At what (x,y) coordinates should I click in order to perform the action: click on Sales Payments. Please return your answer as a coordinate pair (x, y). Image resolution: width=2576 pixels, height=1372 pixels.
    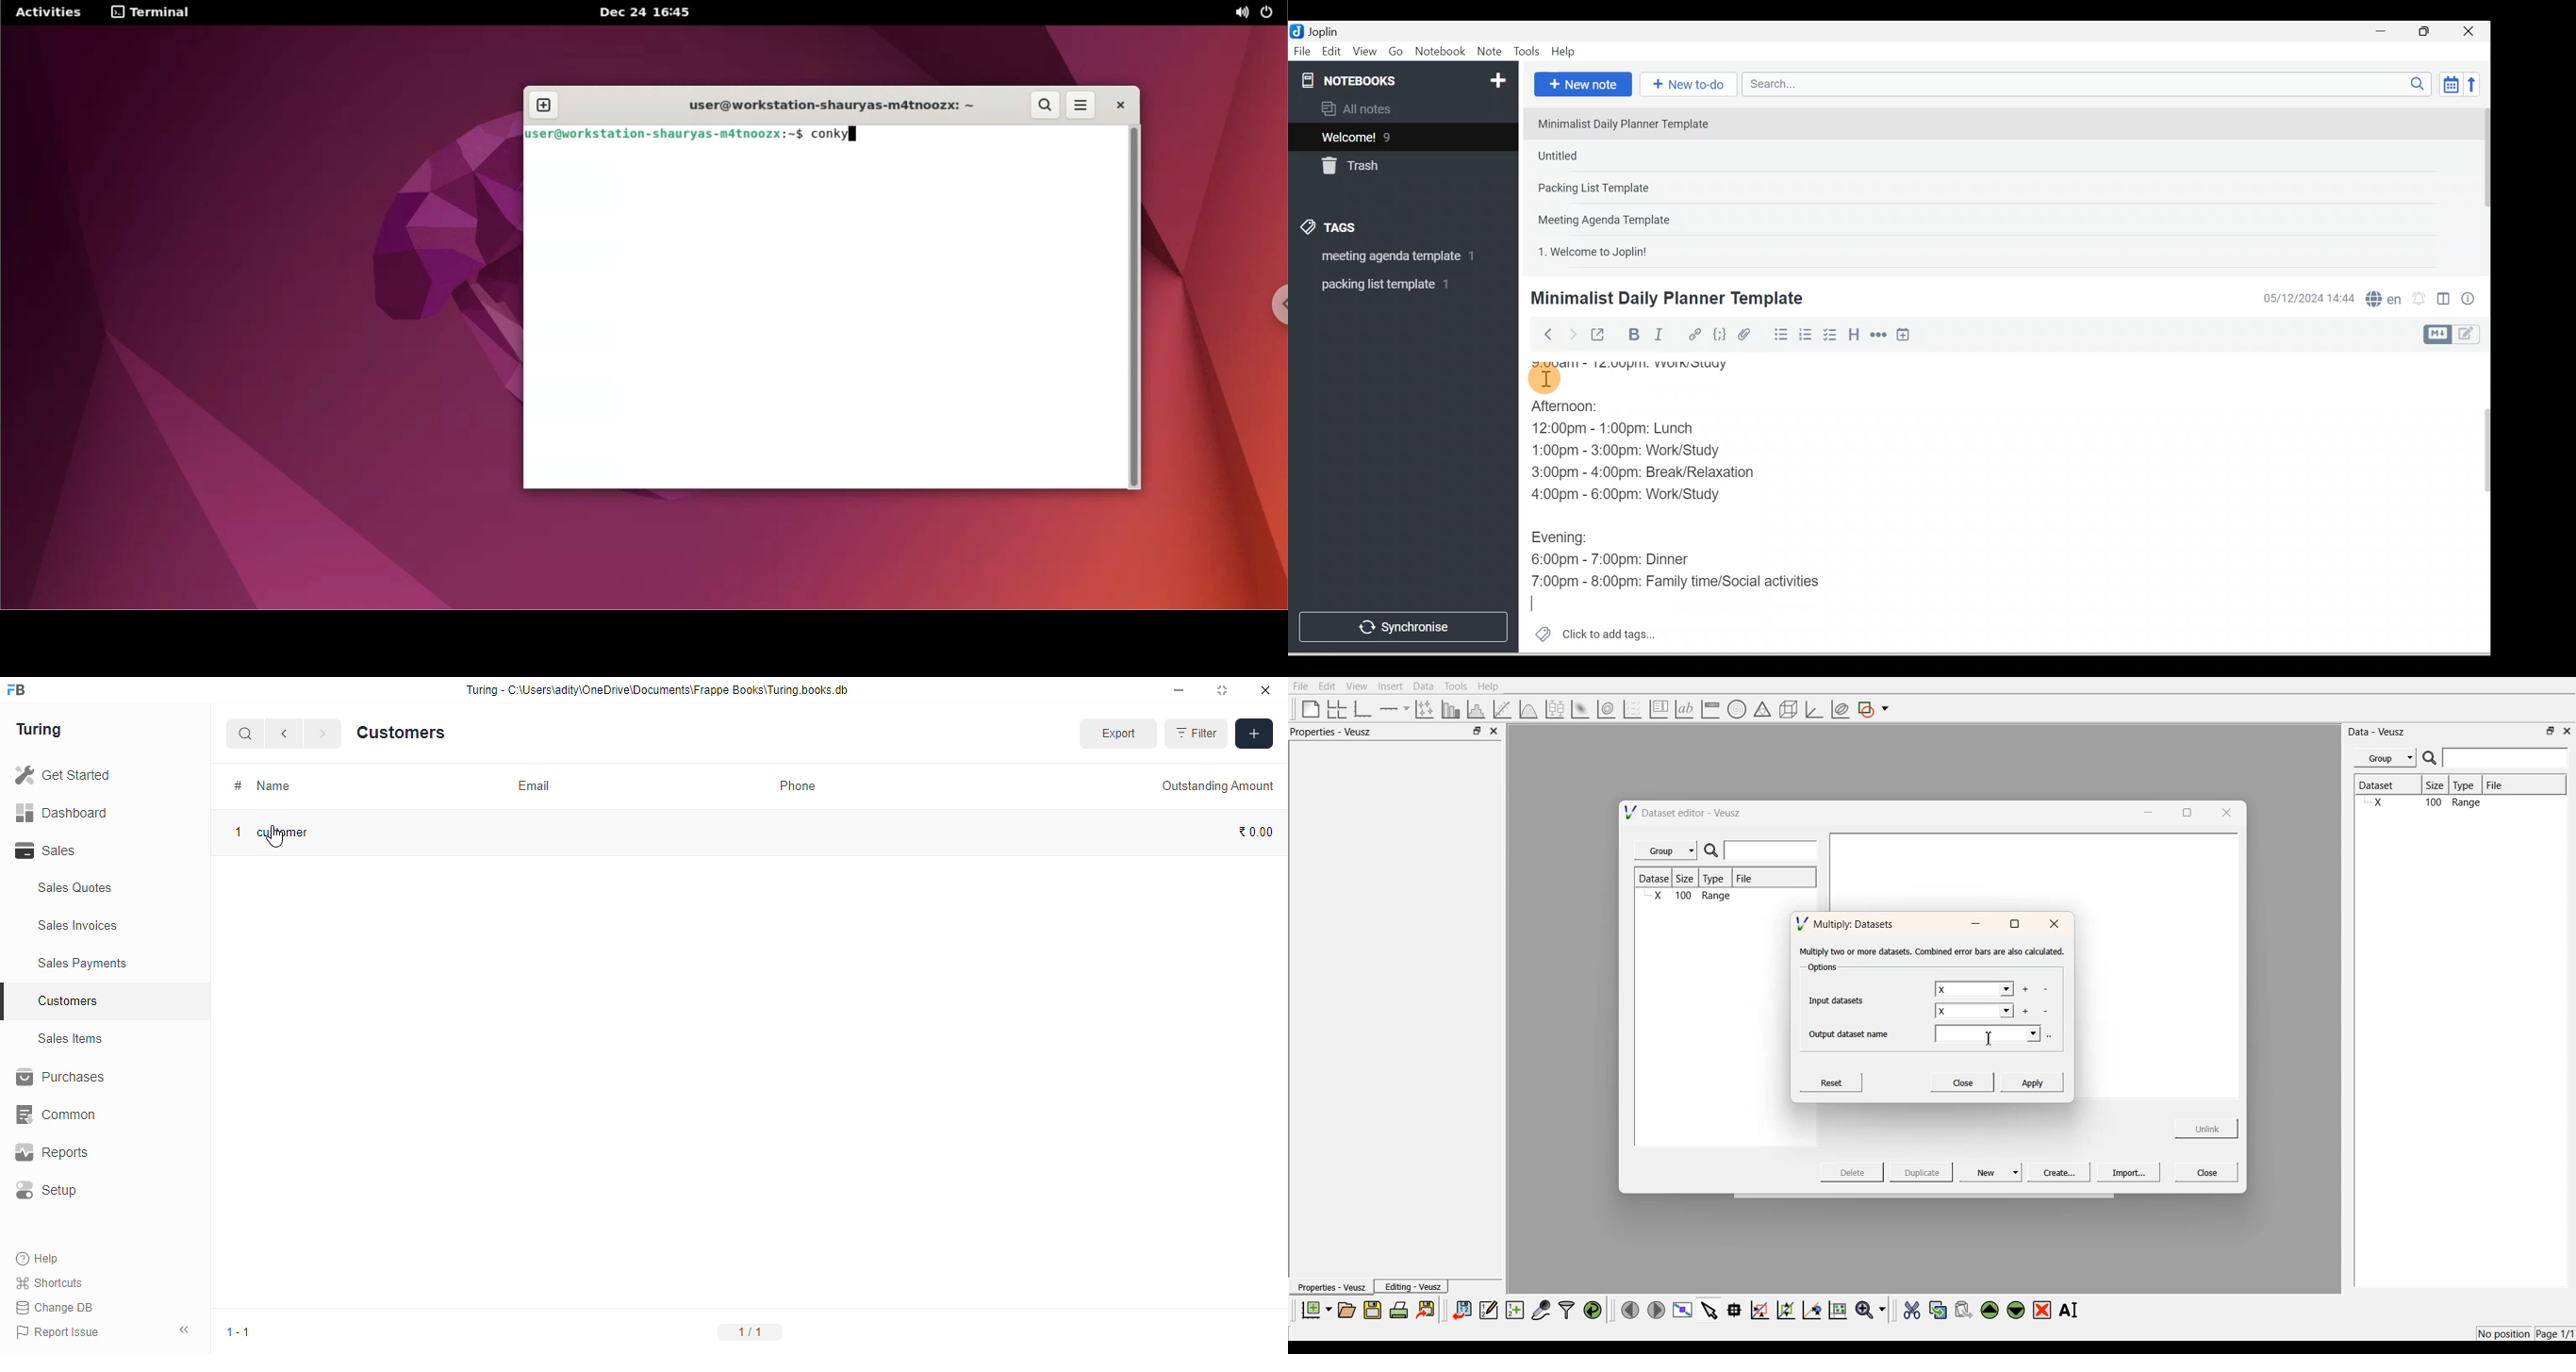
    Looking at the image, I should click on (111, 964).